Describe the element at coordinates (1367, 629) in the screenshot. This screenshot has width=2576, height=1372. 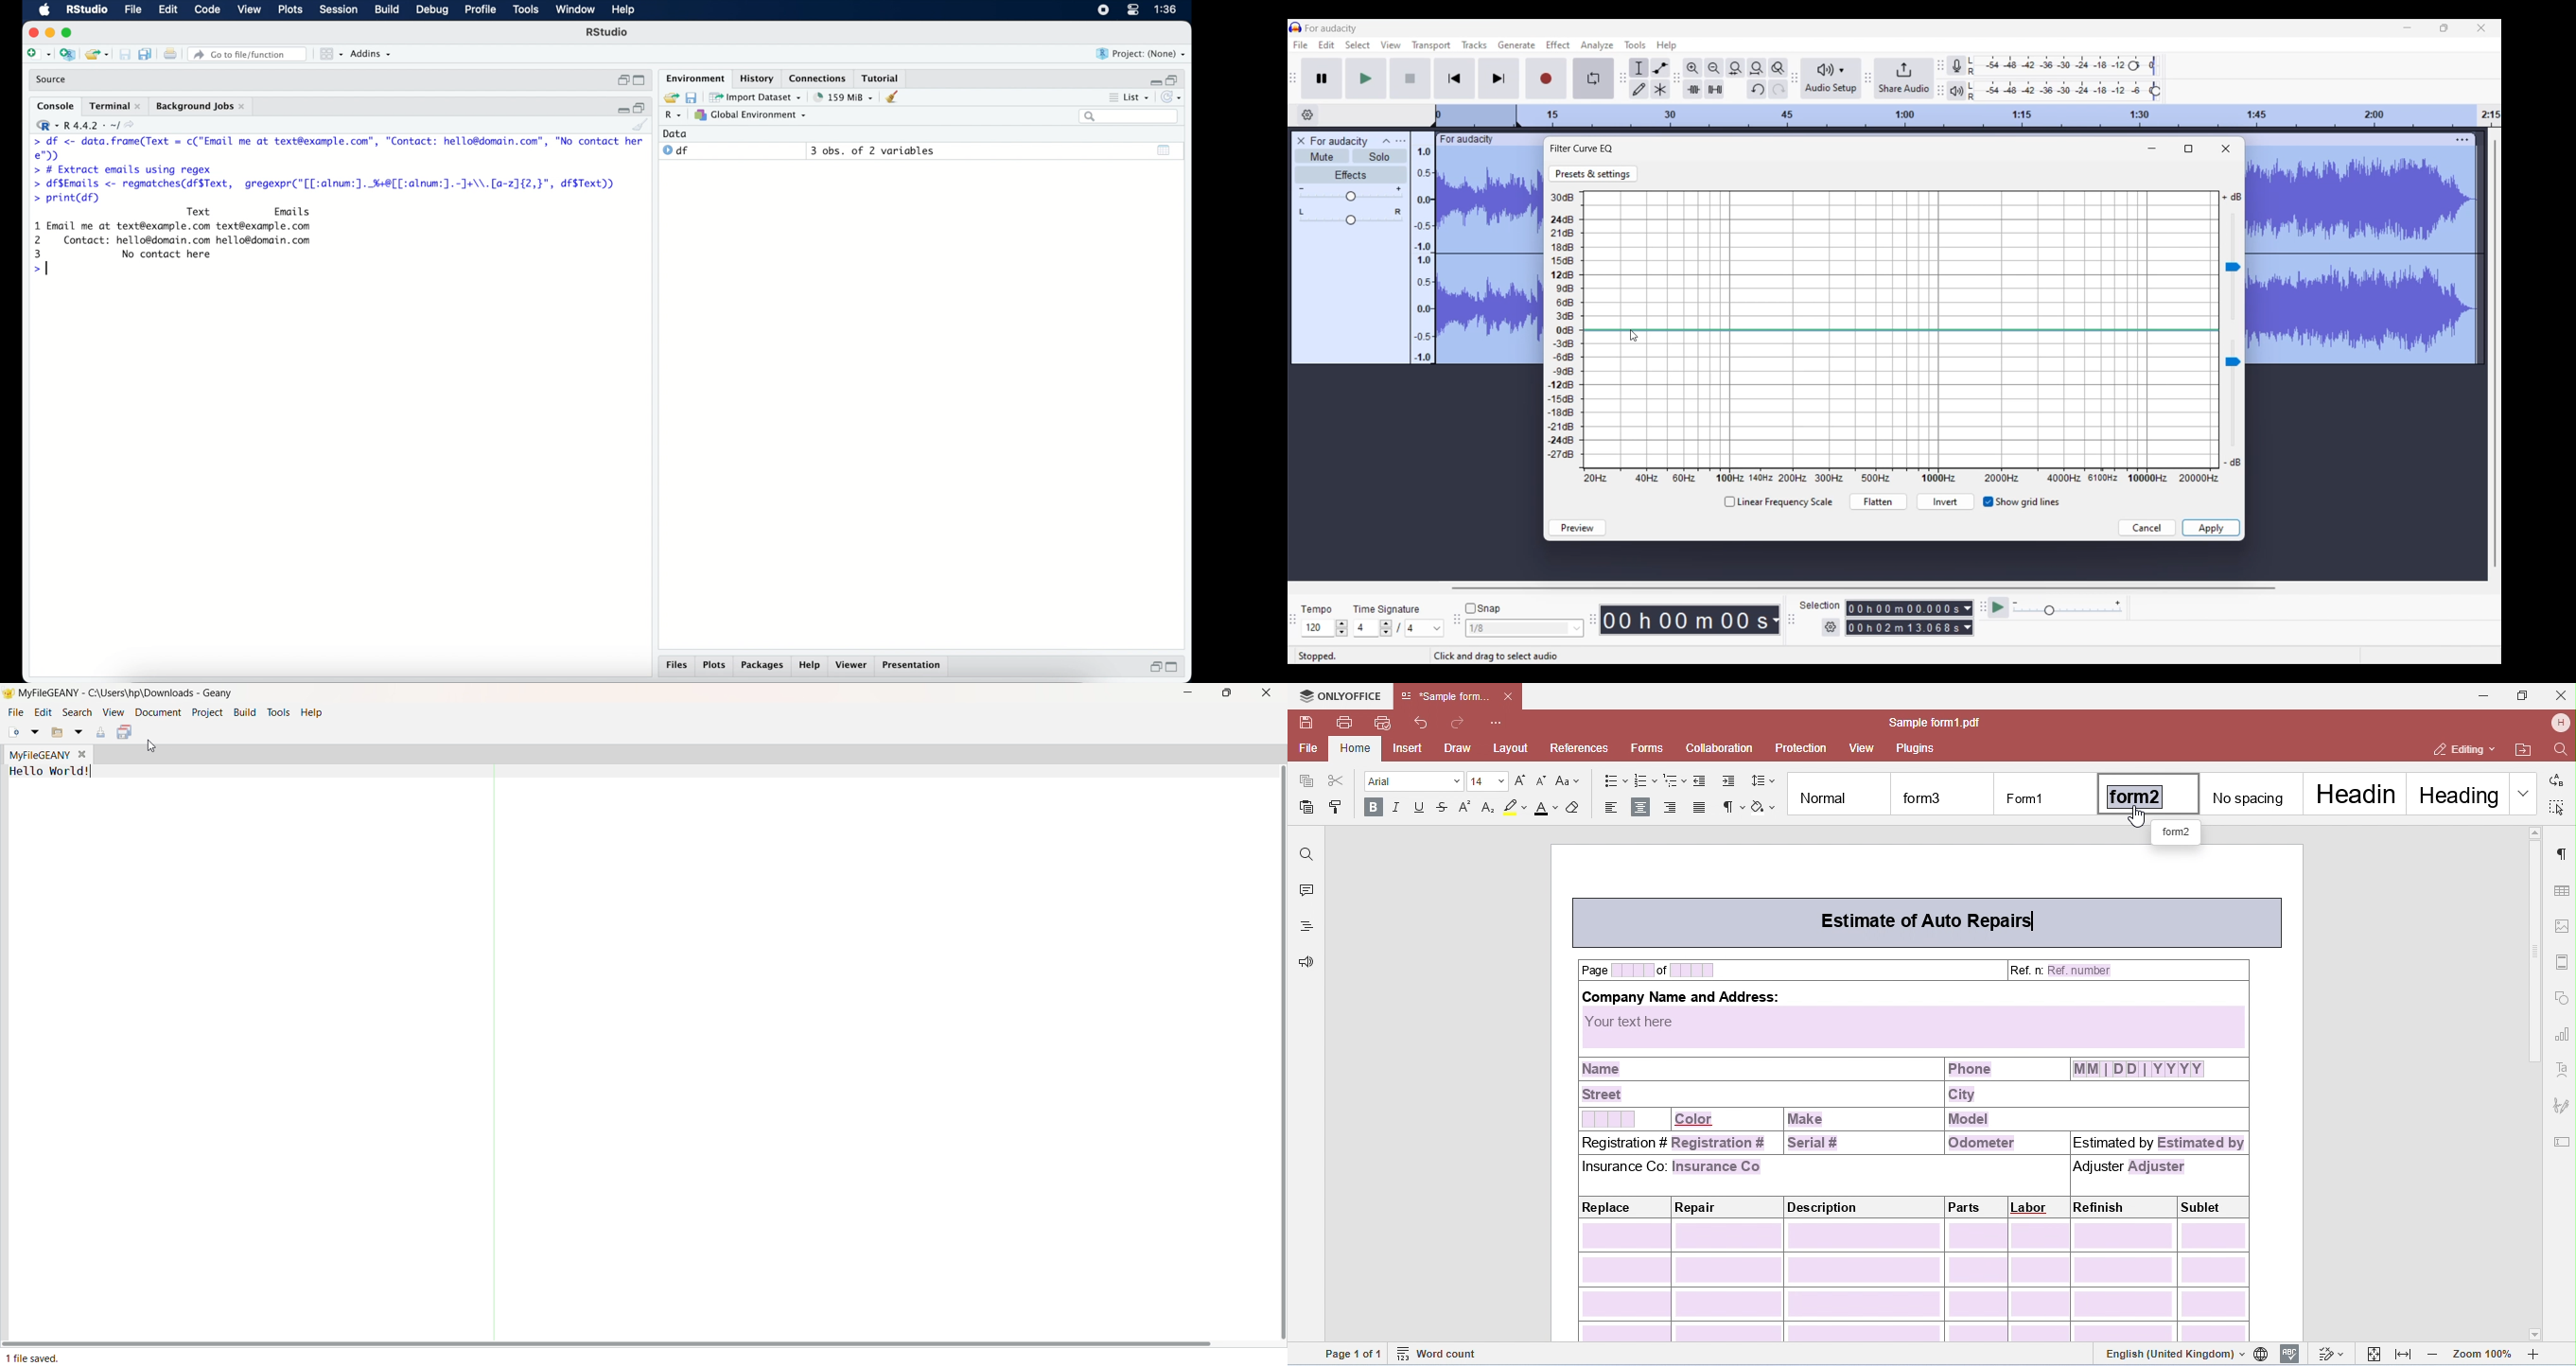
I see `Type in time signature` at that location.